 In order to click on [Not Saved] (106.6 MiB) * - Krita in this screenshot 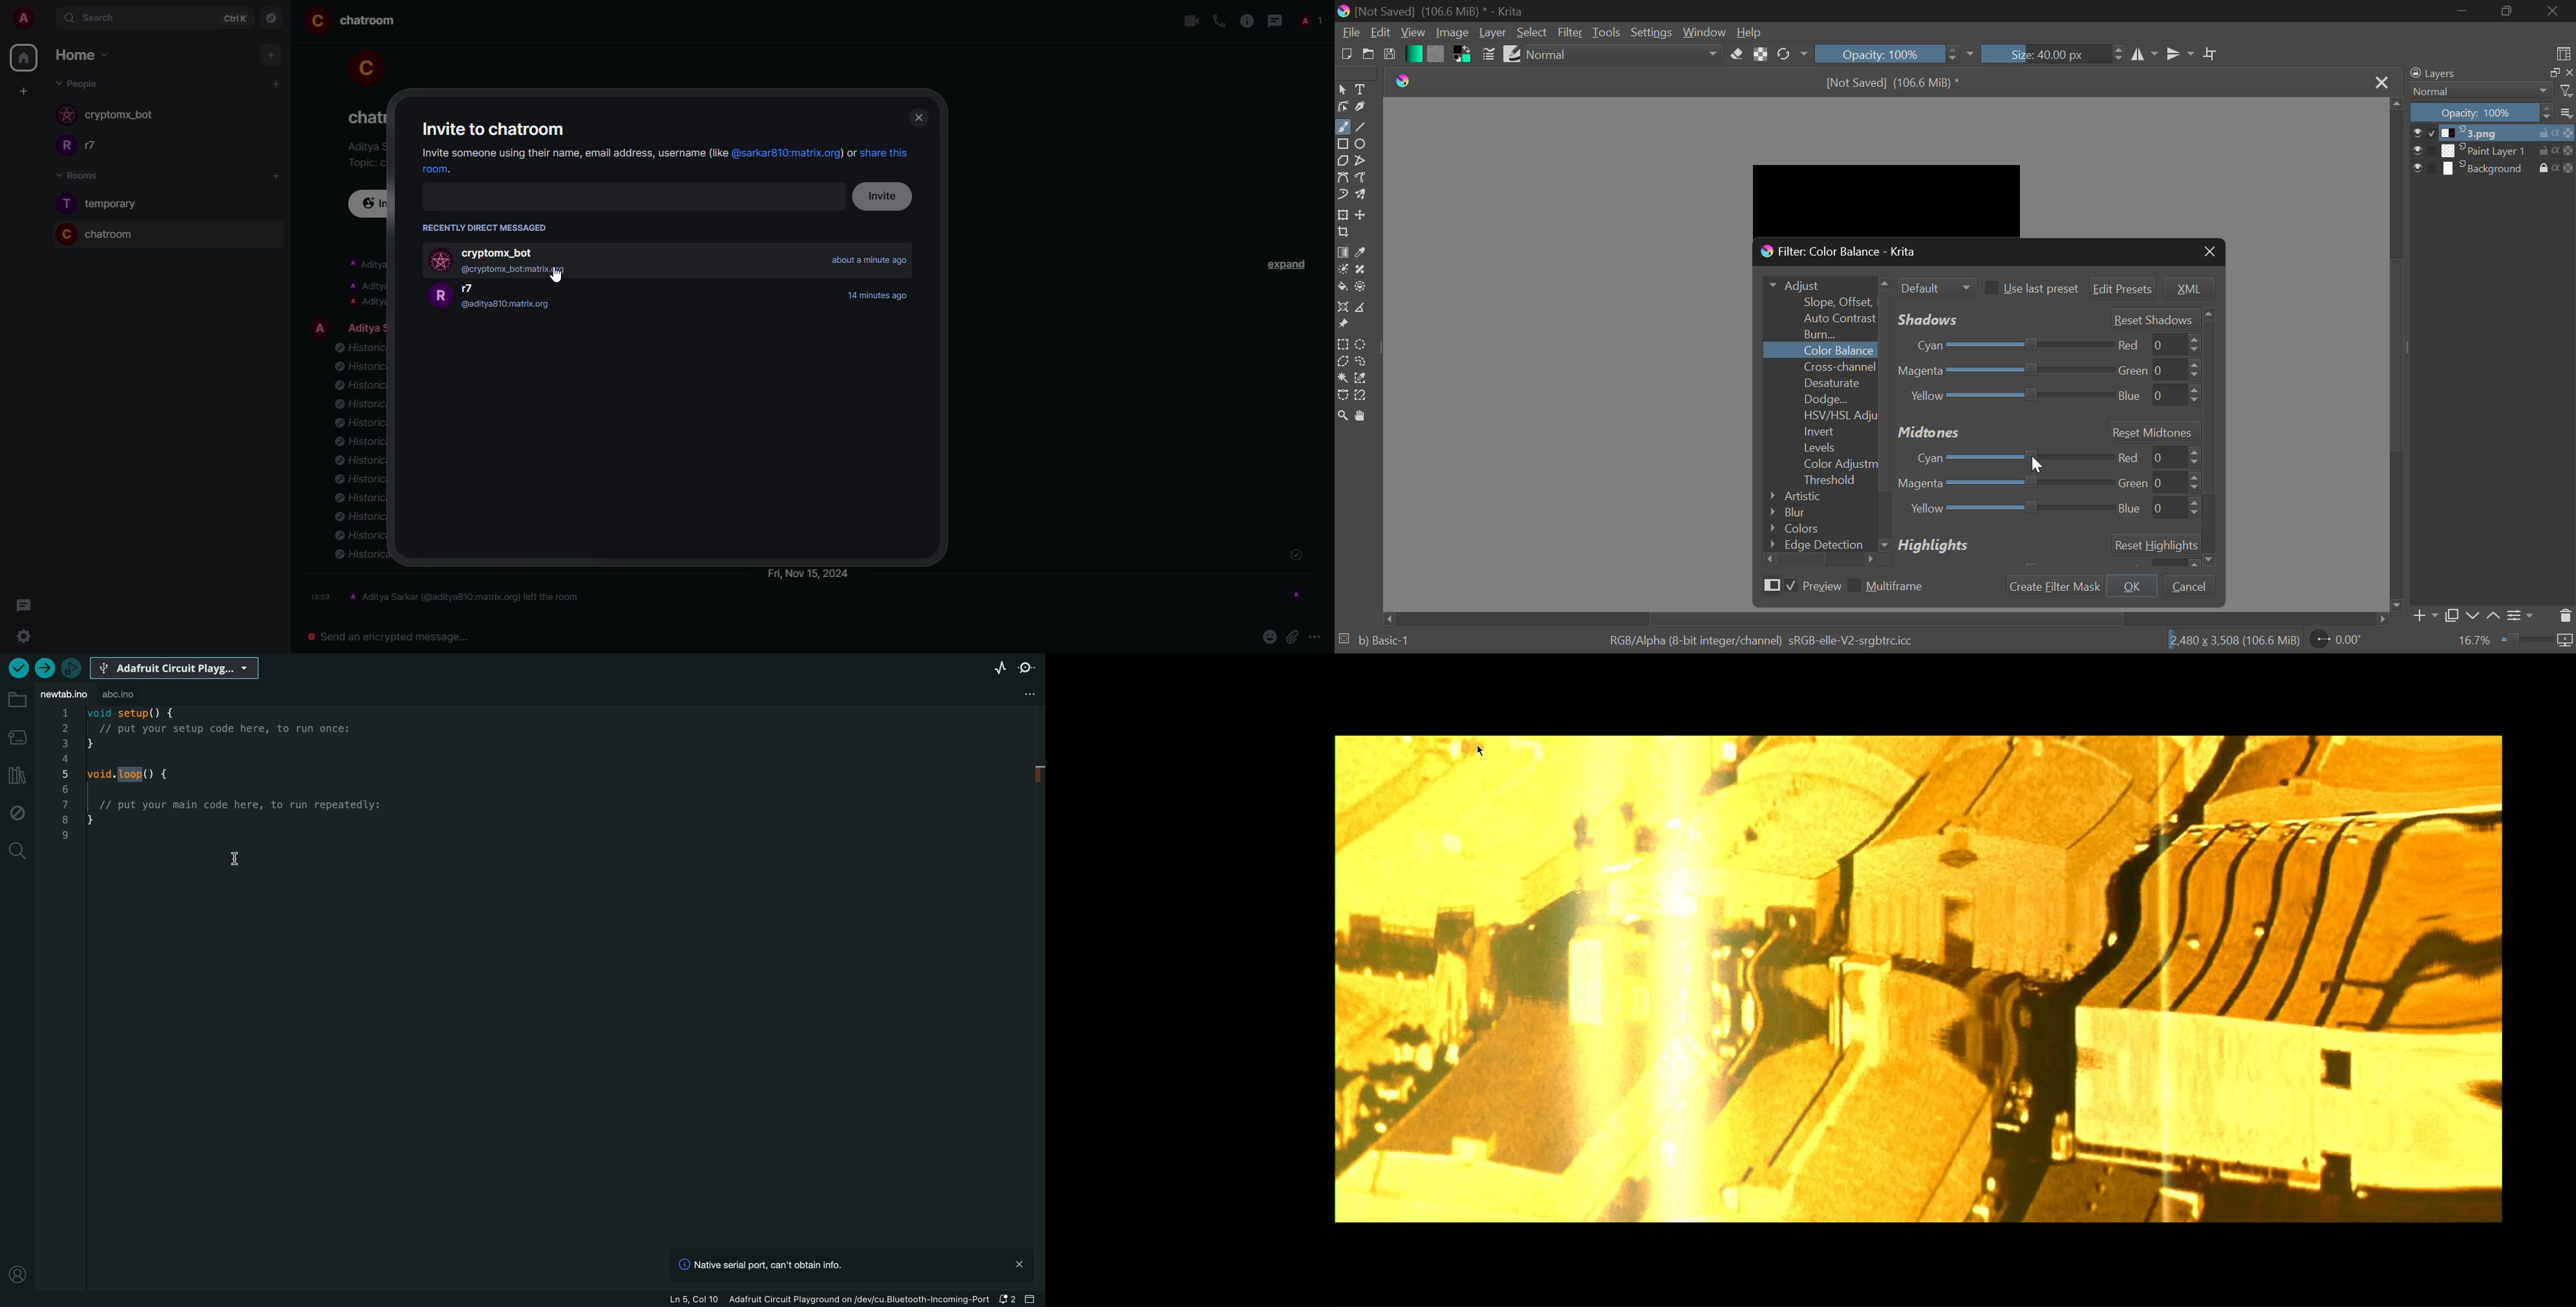, I will do `click(1446, 9)`.